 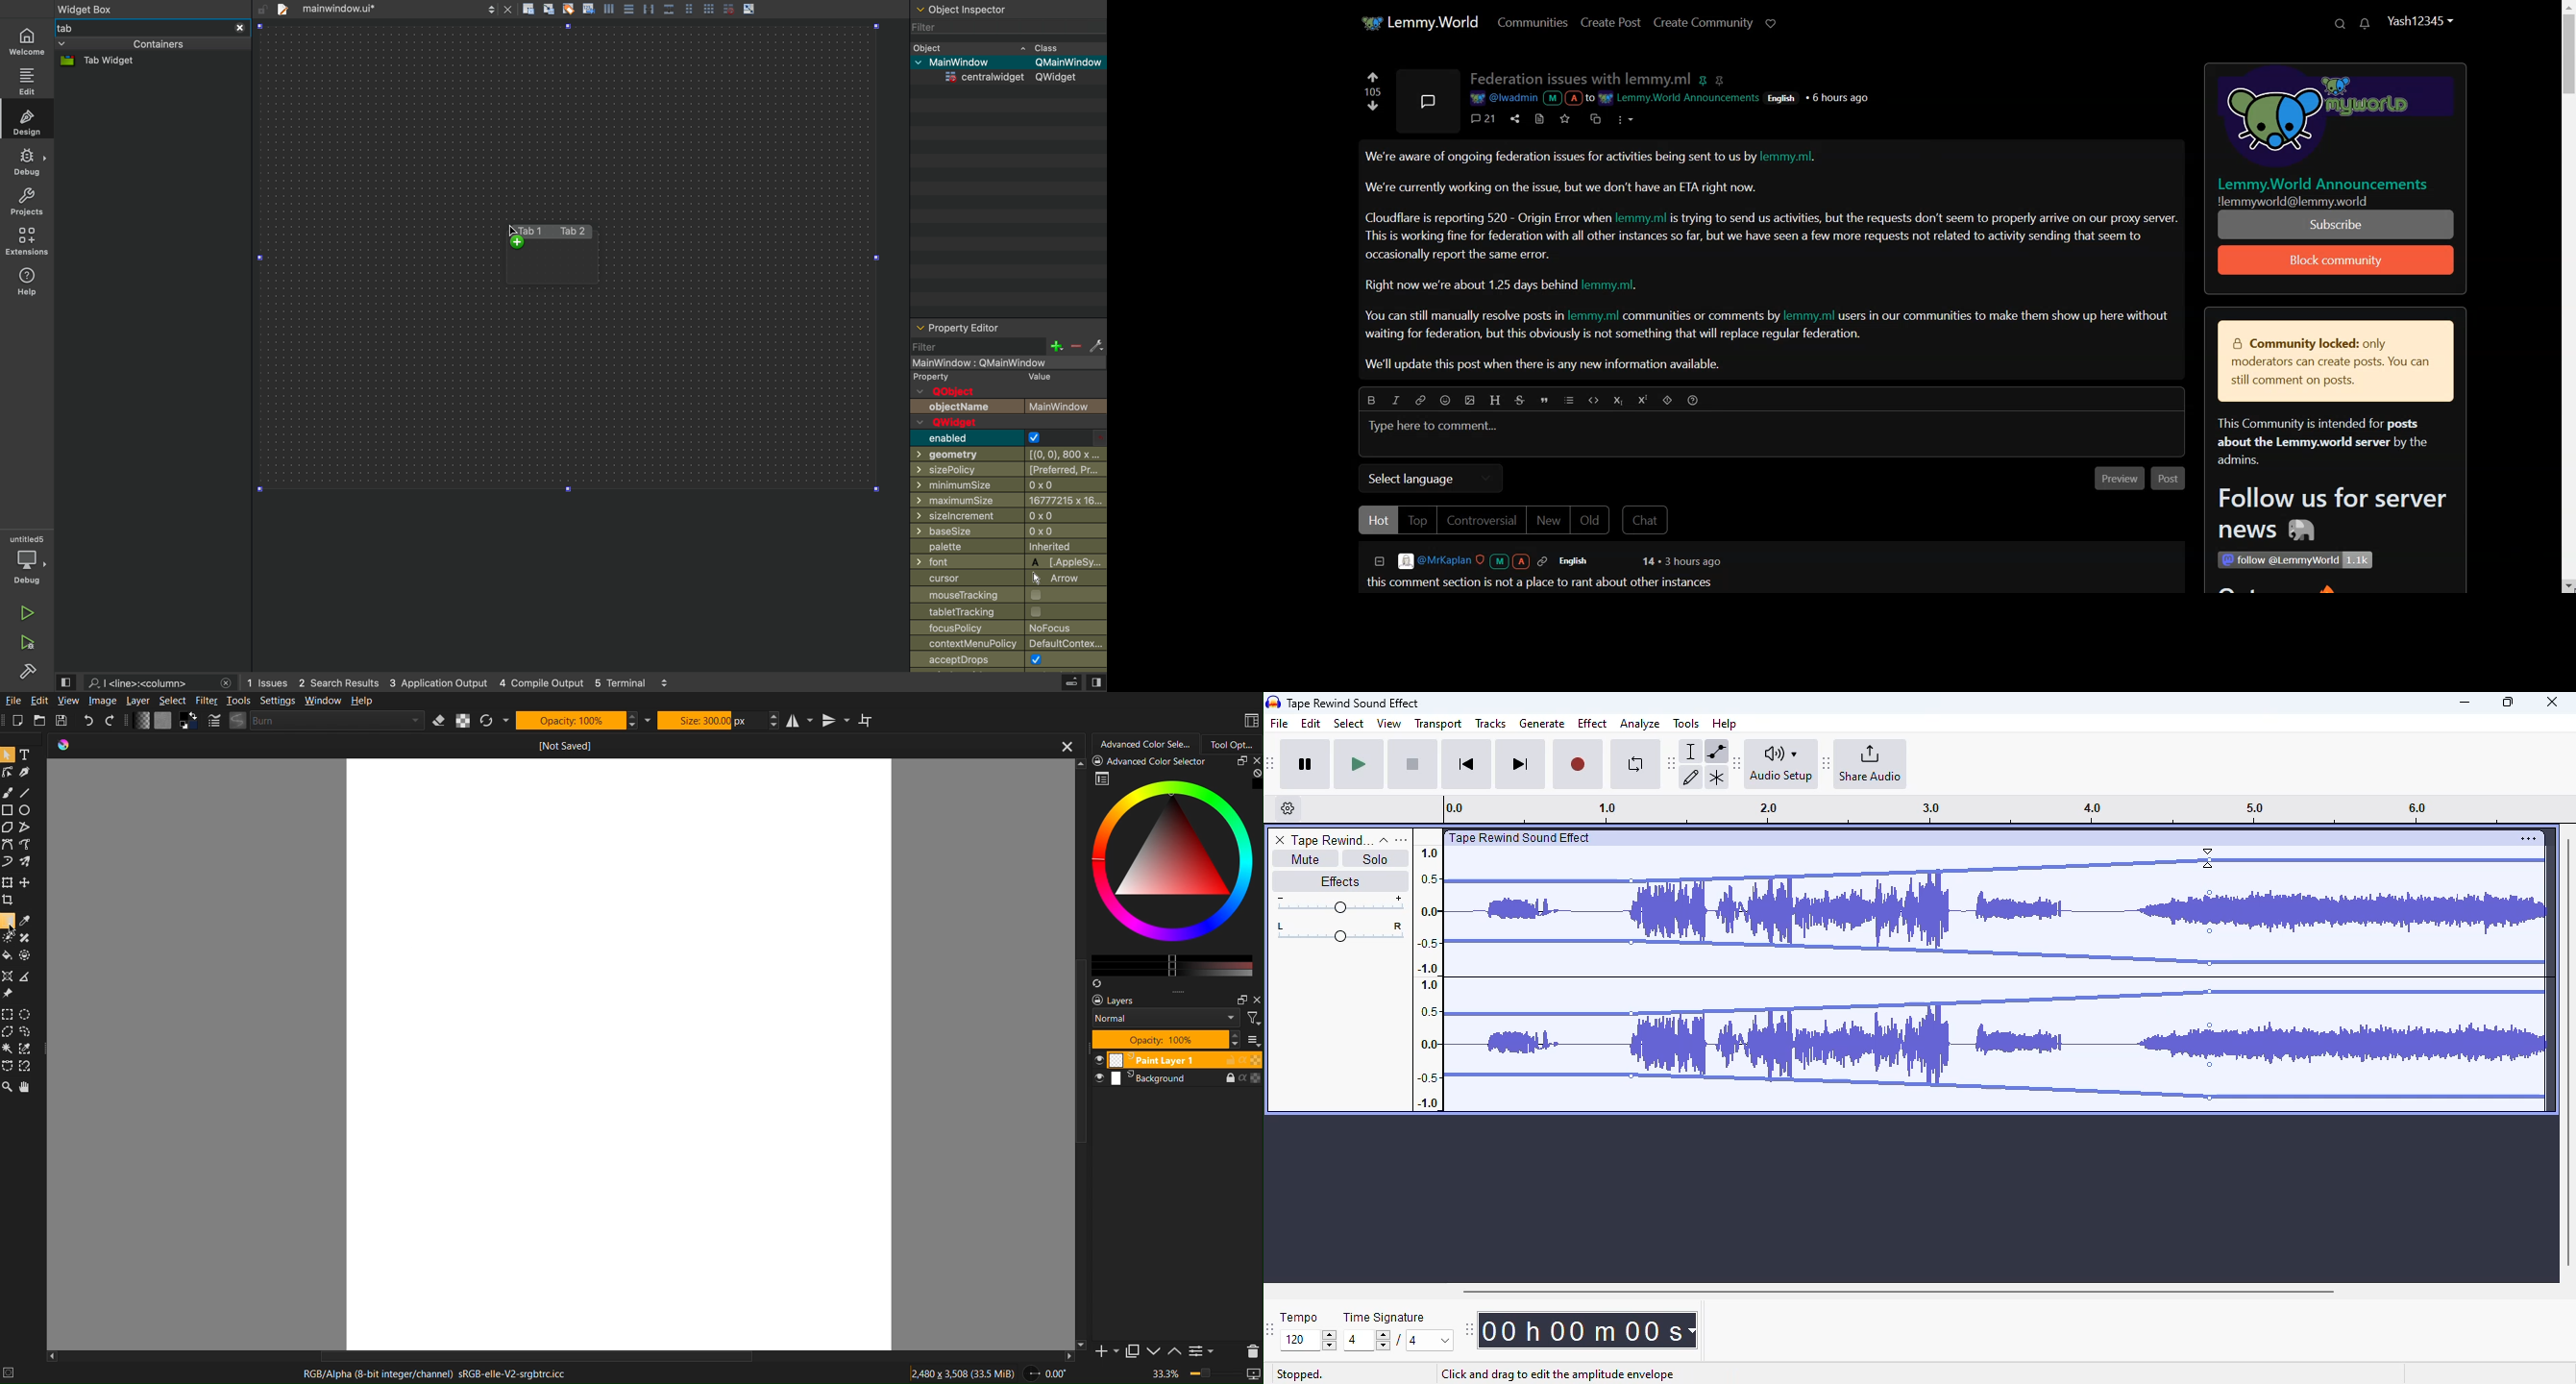 What do you see at coordinates (528, 8) in the screenshot?
I see `create rectangle` at bounding box center [528, 8].